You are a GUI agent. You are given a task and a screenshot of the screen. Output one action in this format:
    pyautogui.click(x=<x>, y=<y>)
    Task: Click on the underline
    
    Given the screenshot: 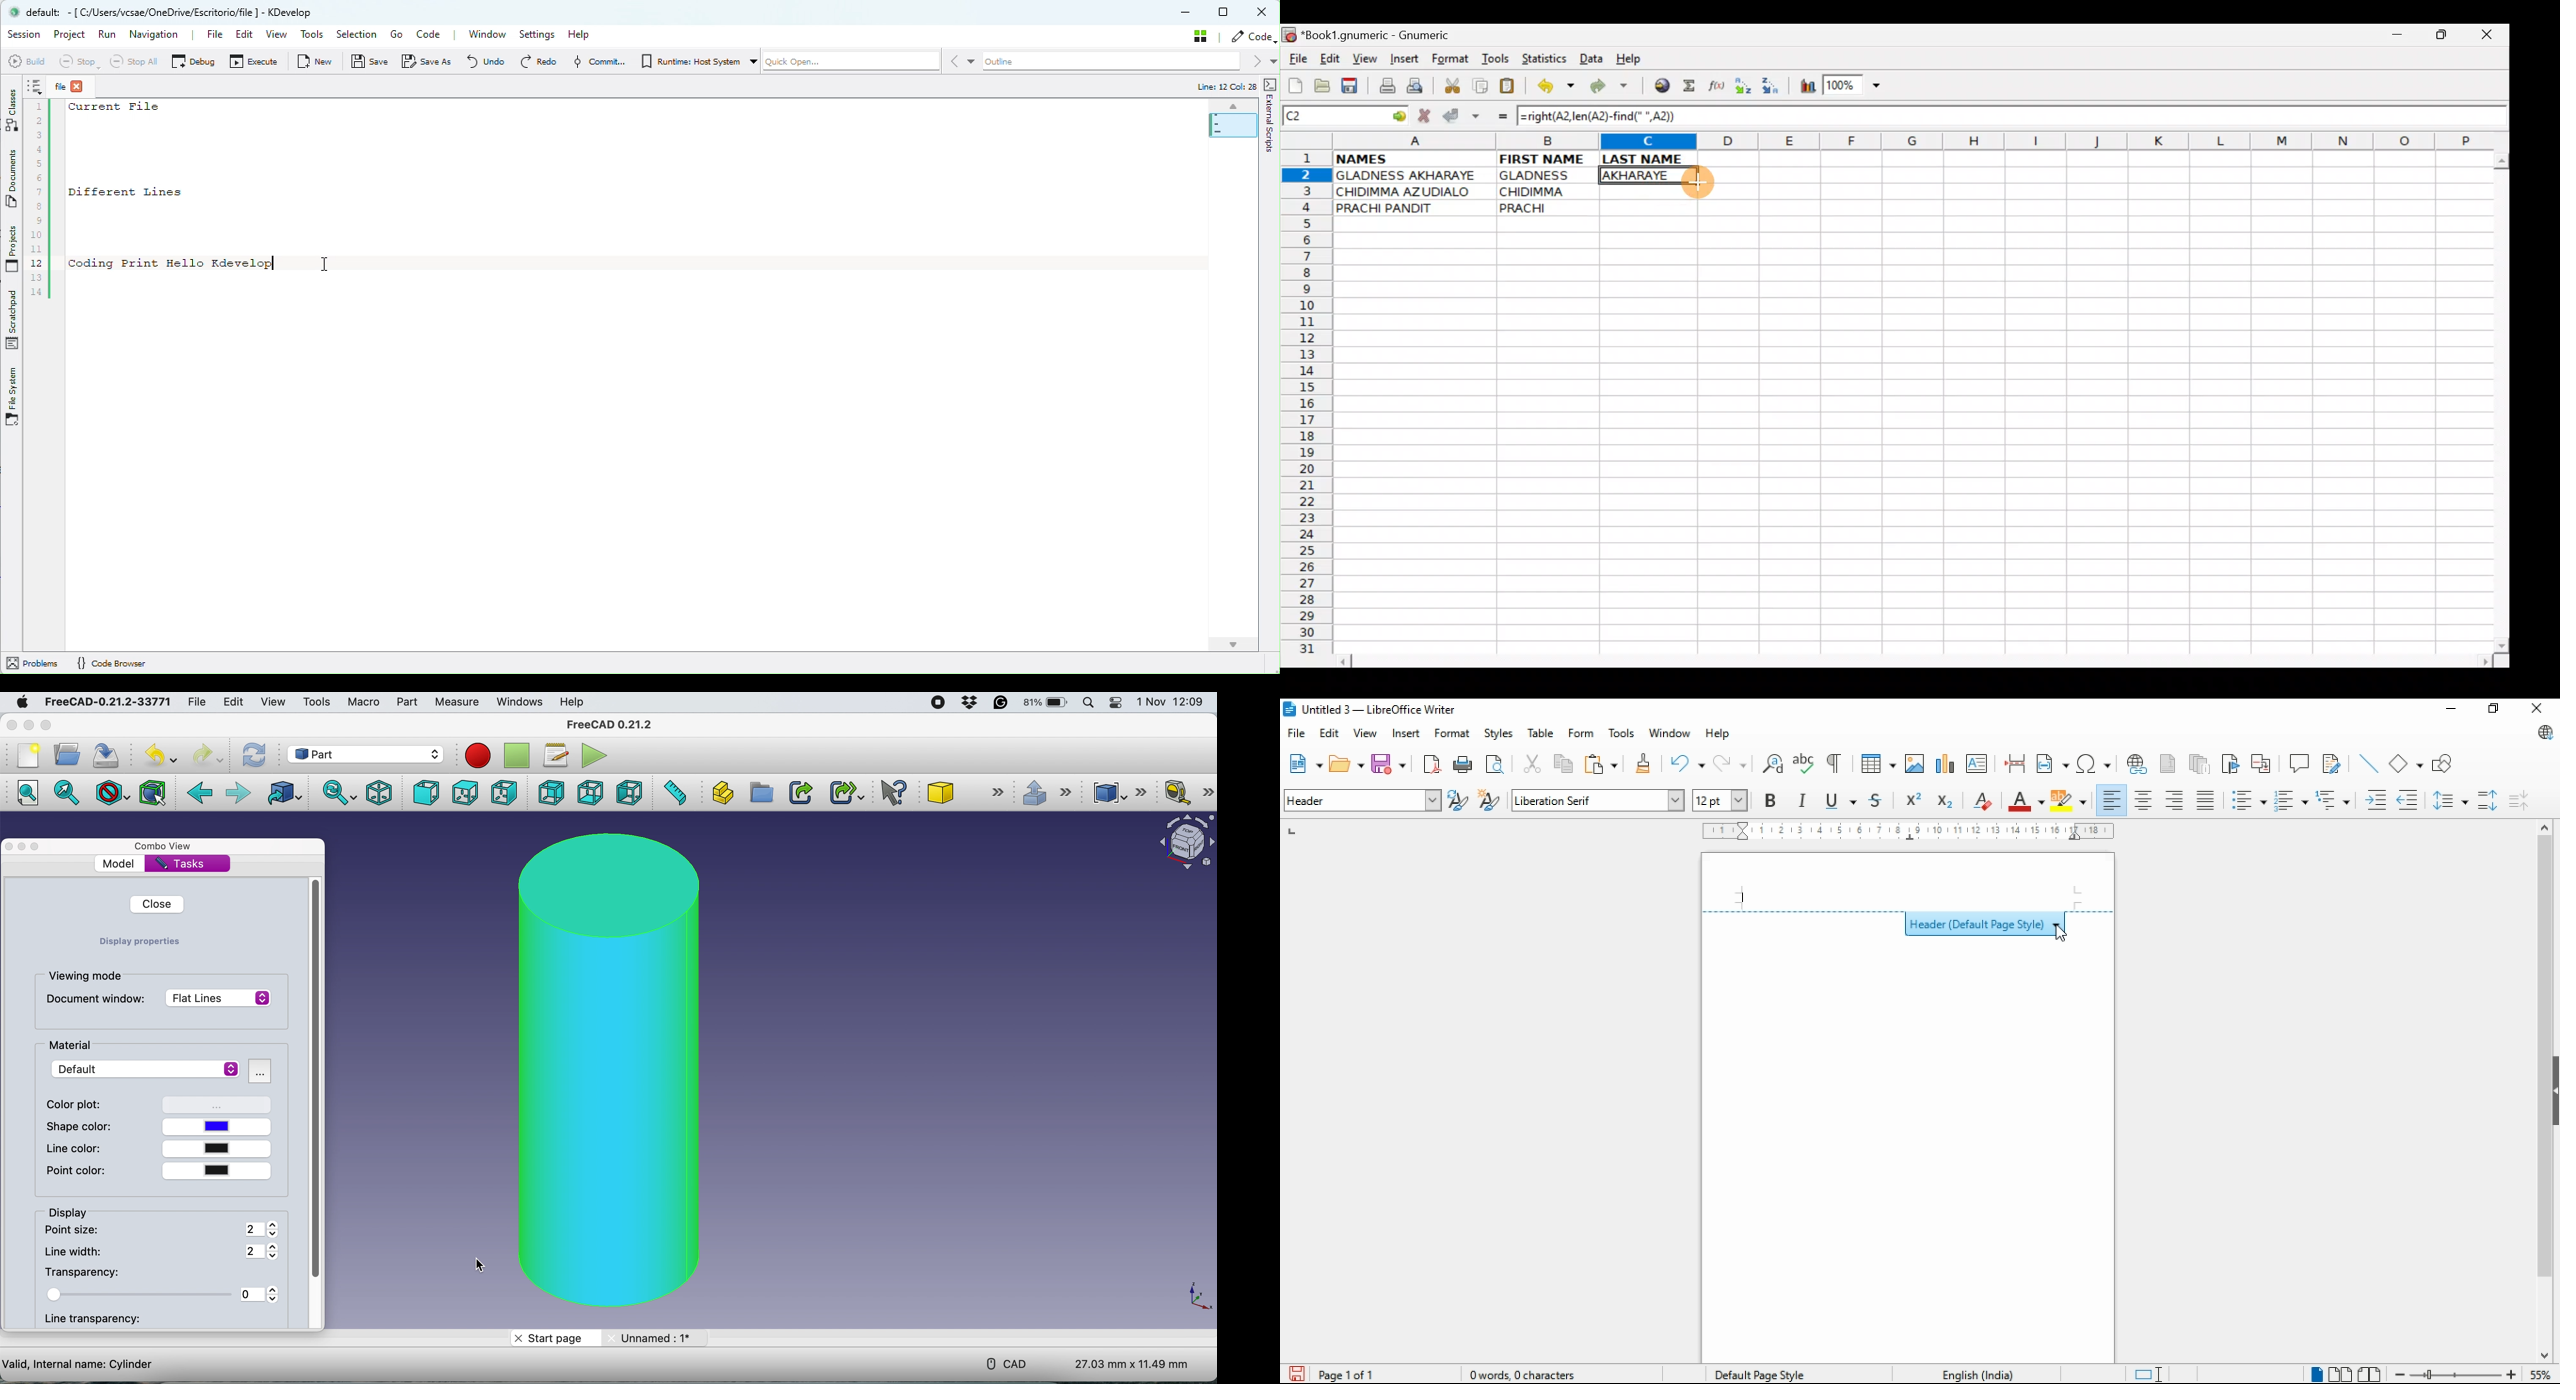 What is the action you would take?
    pyautogui.click(x=1841, y=801)
    